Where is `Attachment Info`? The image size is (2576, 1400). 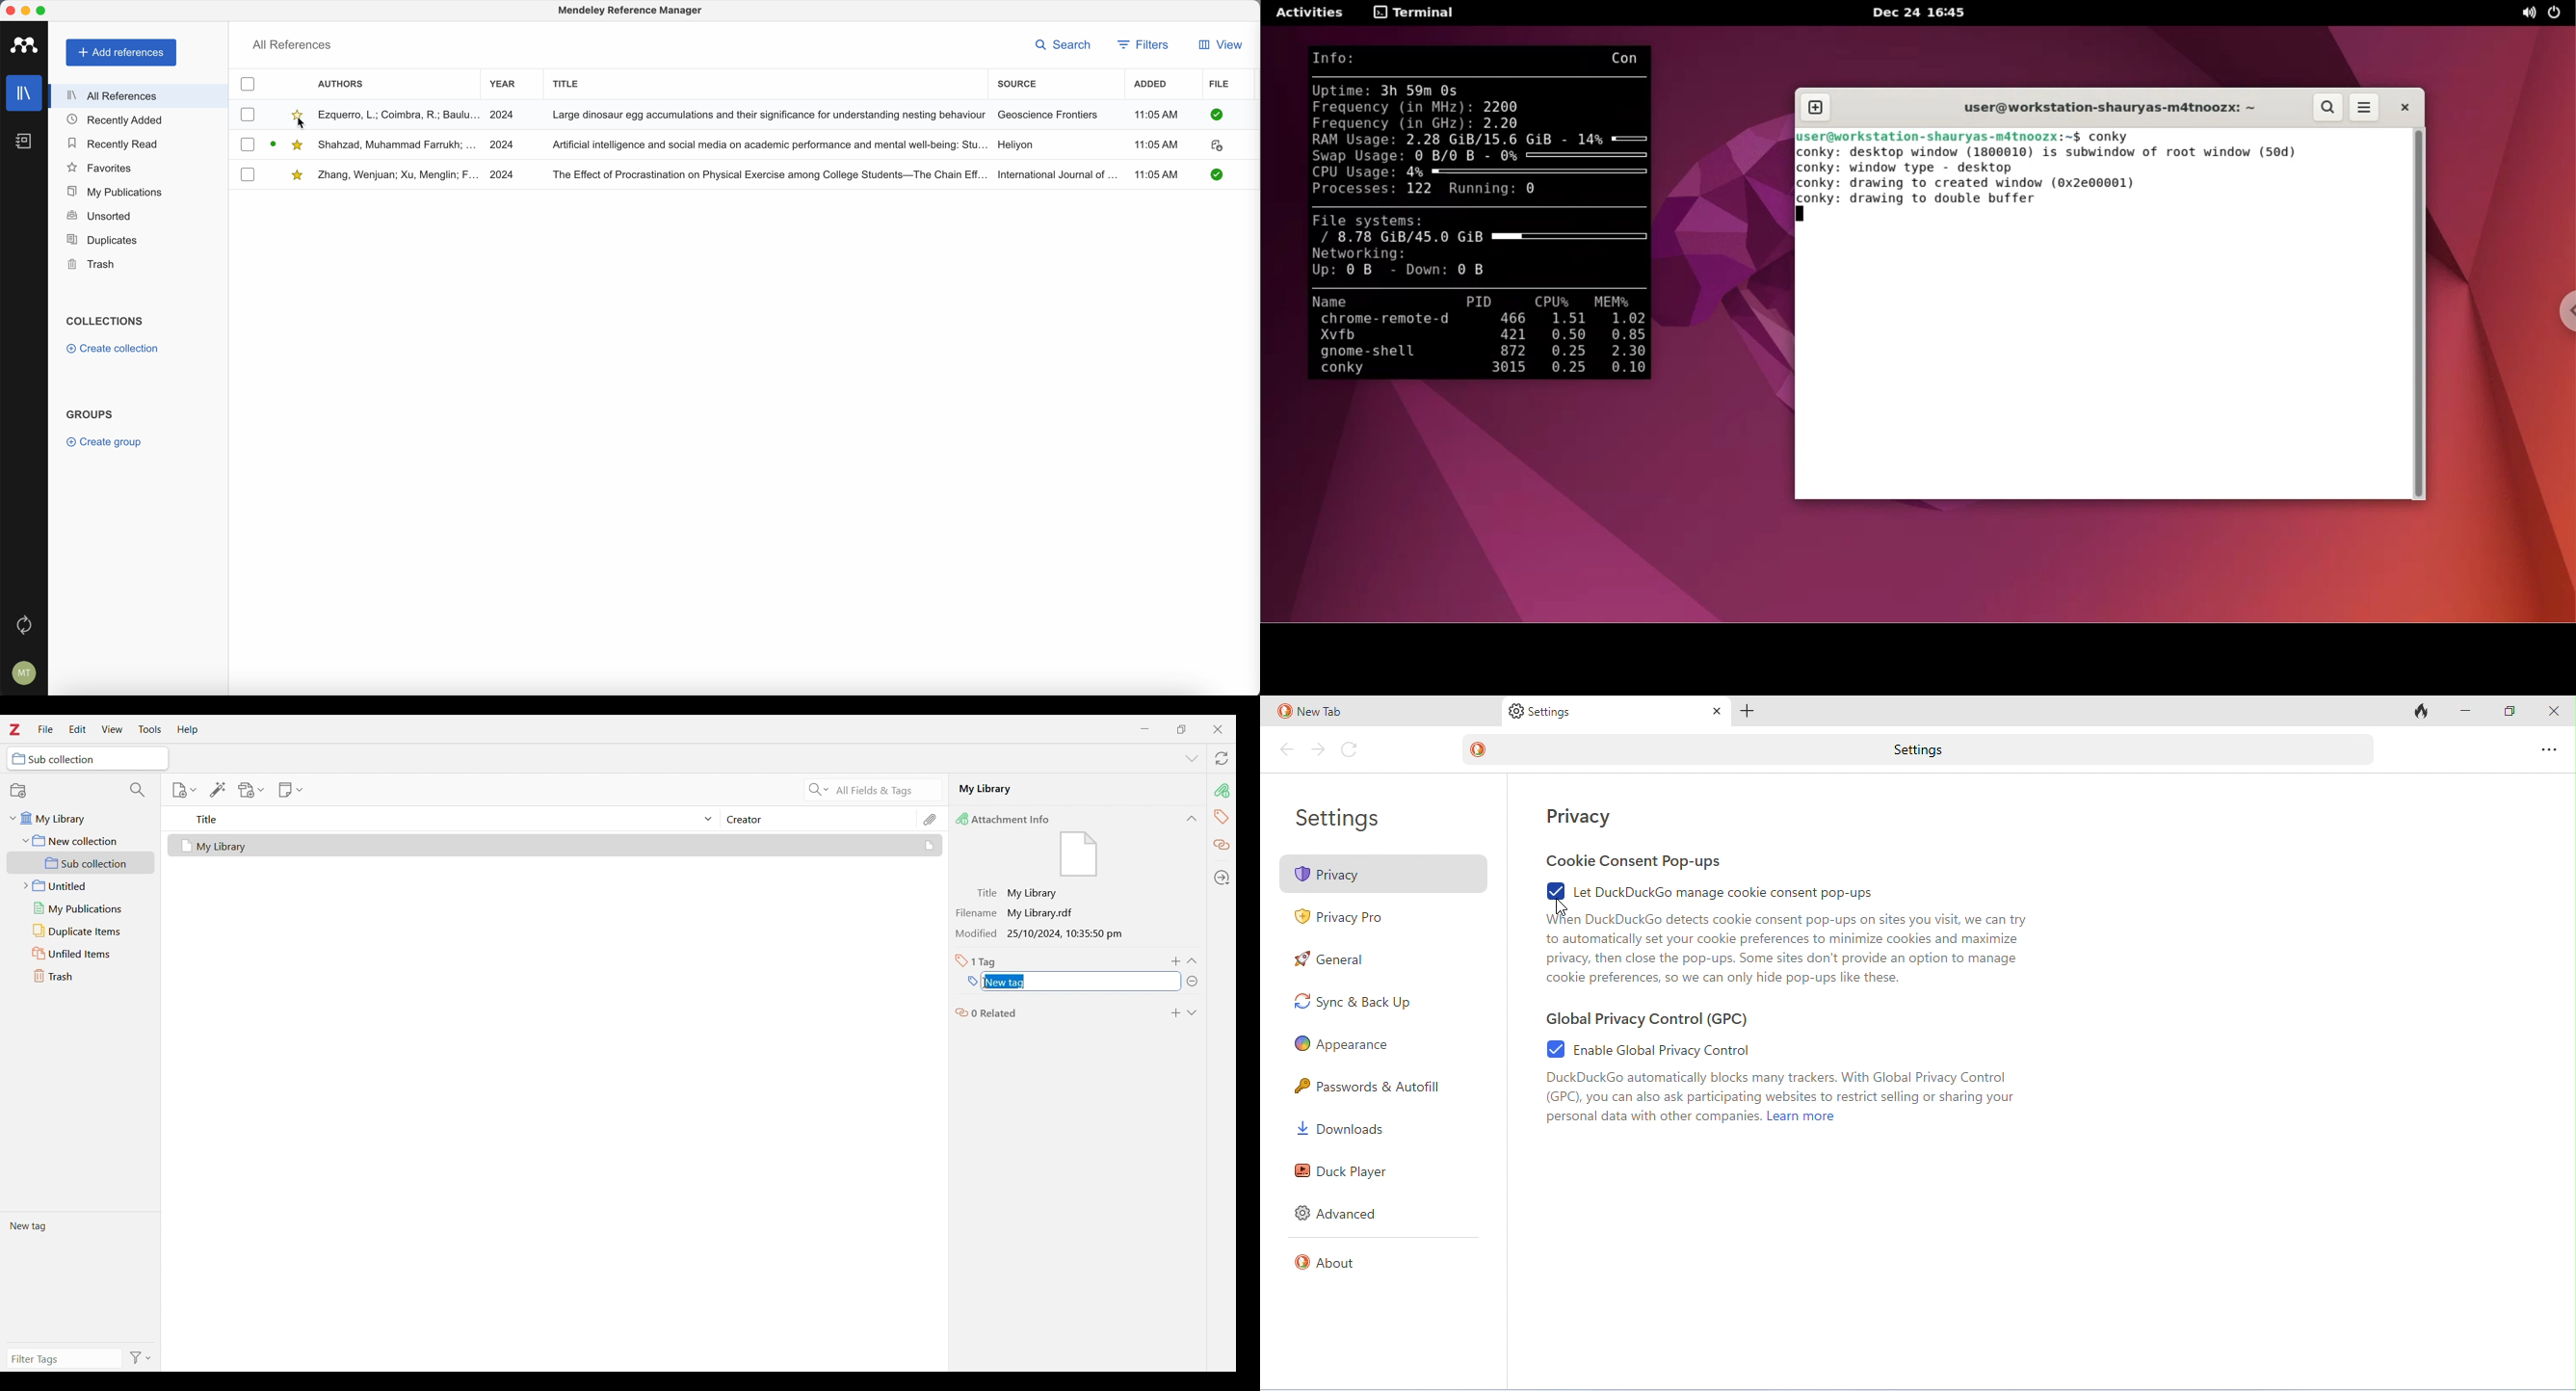
Attachment Info is located at coordinates (1007, 819).